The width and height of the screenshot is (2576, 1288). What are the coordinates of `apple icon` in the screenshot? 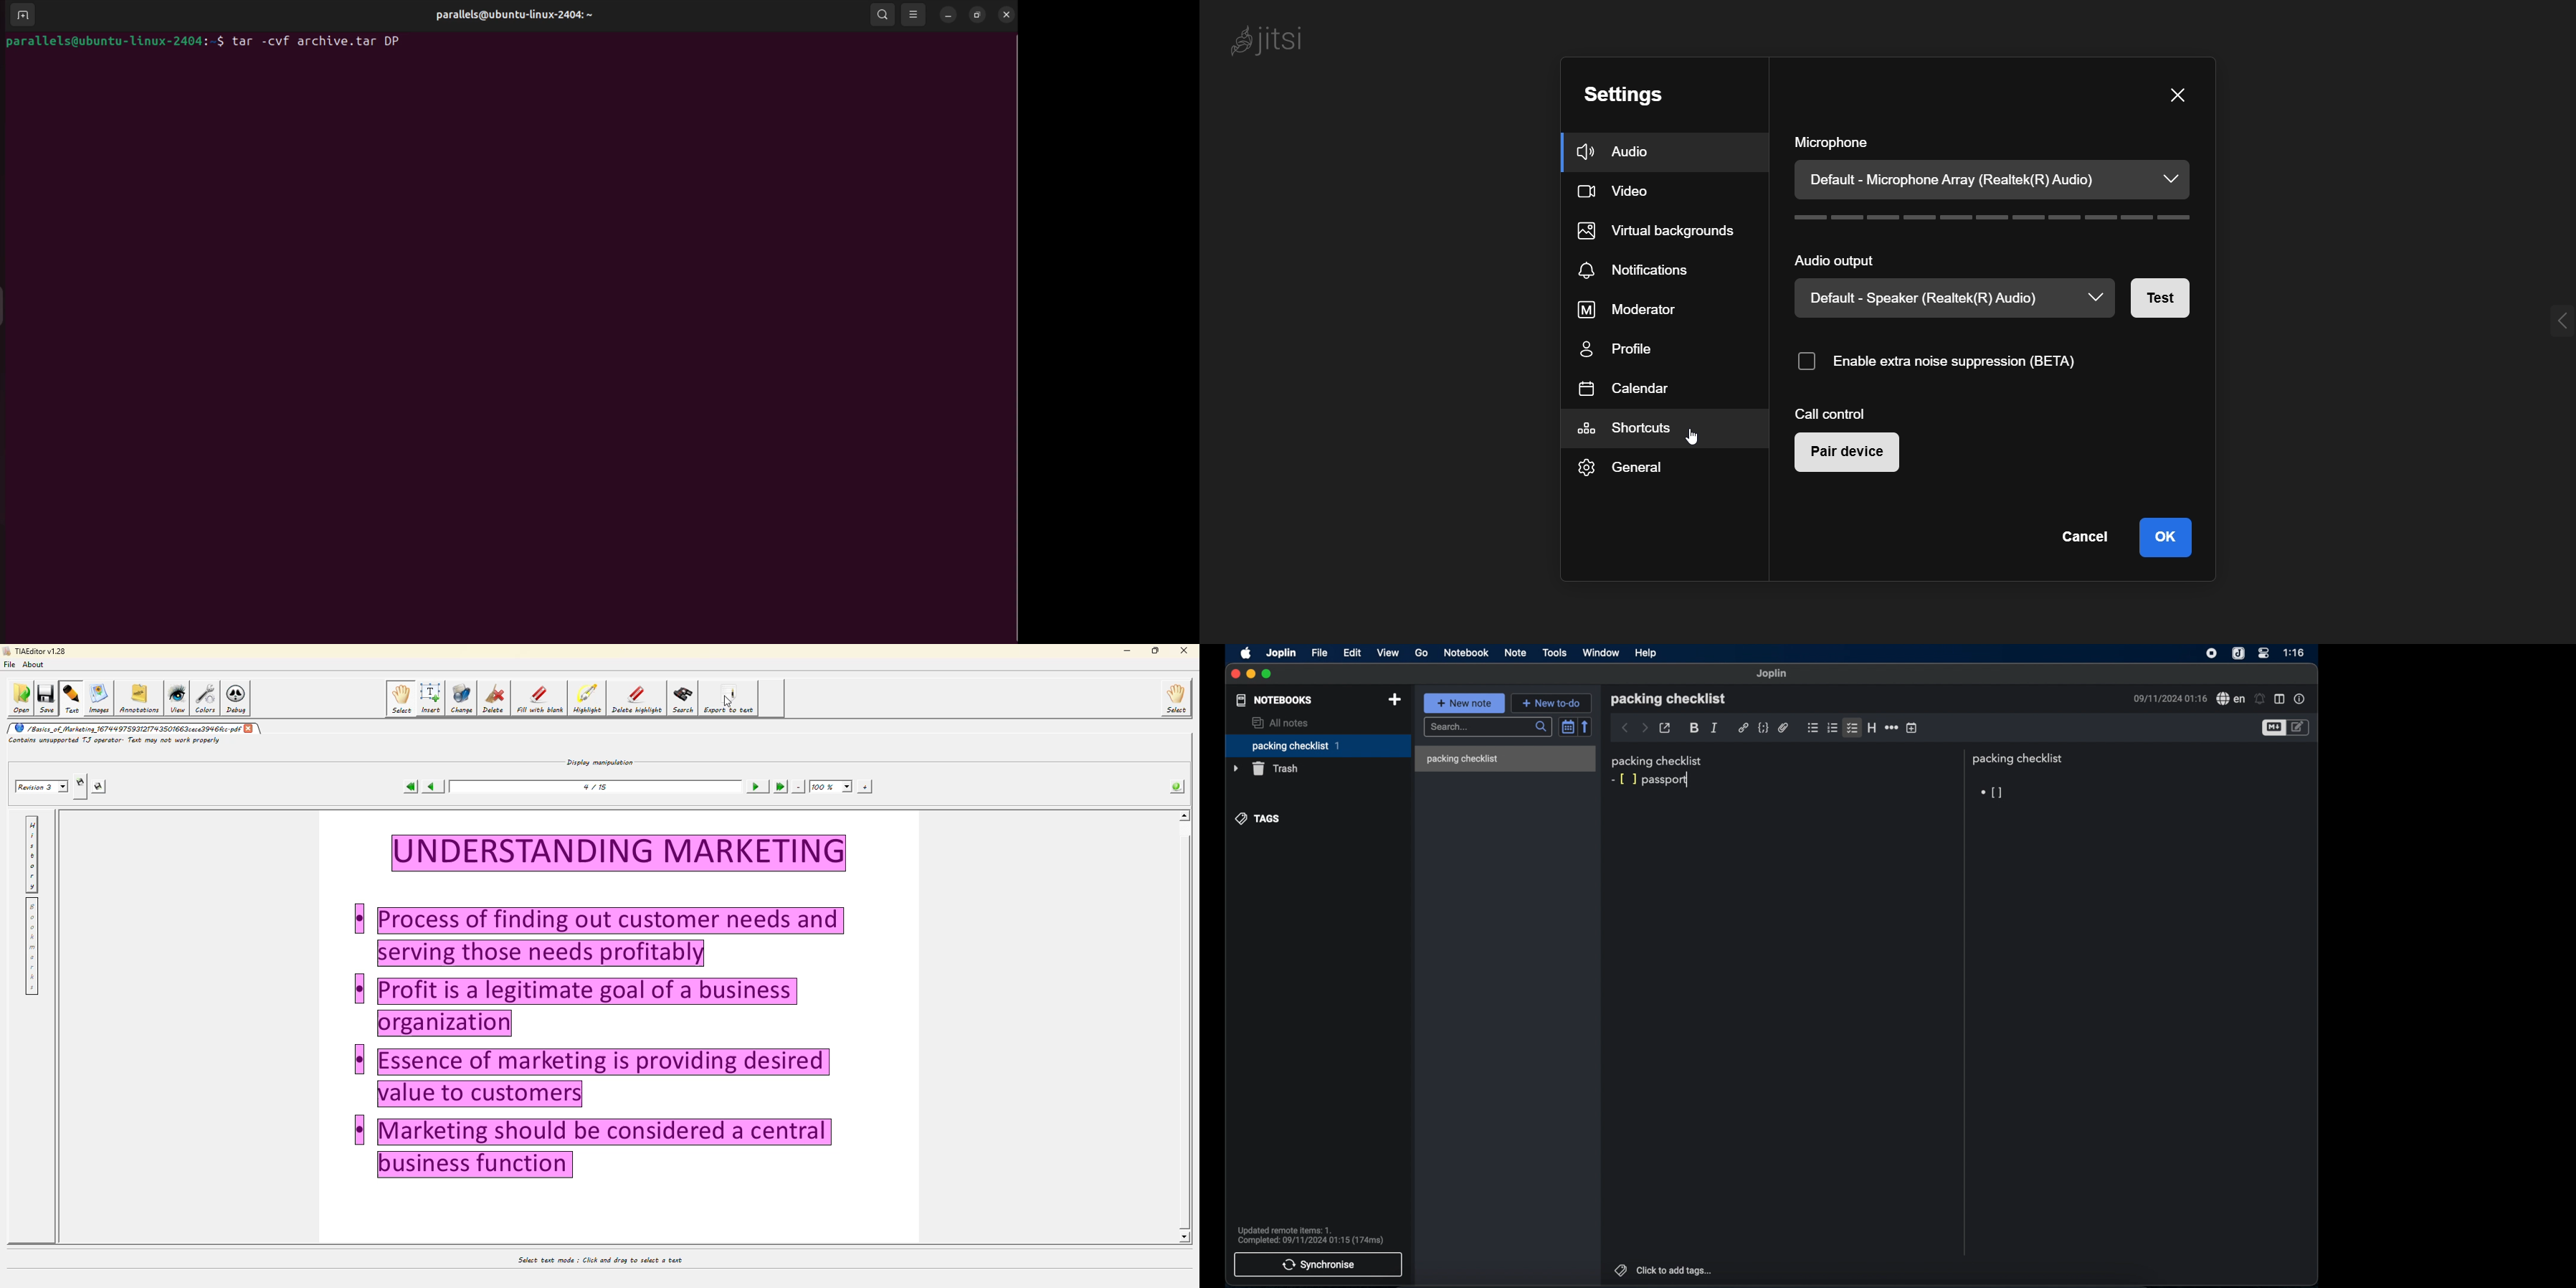 It's located at (1245, 654).